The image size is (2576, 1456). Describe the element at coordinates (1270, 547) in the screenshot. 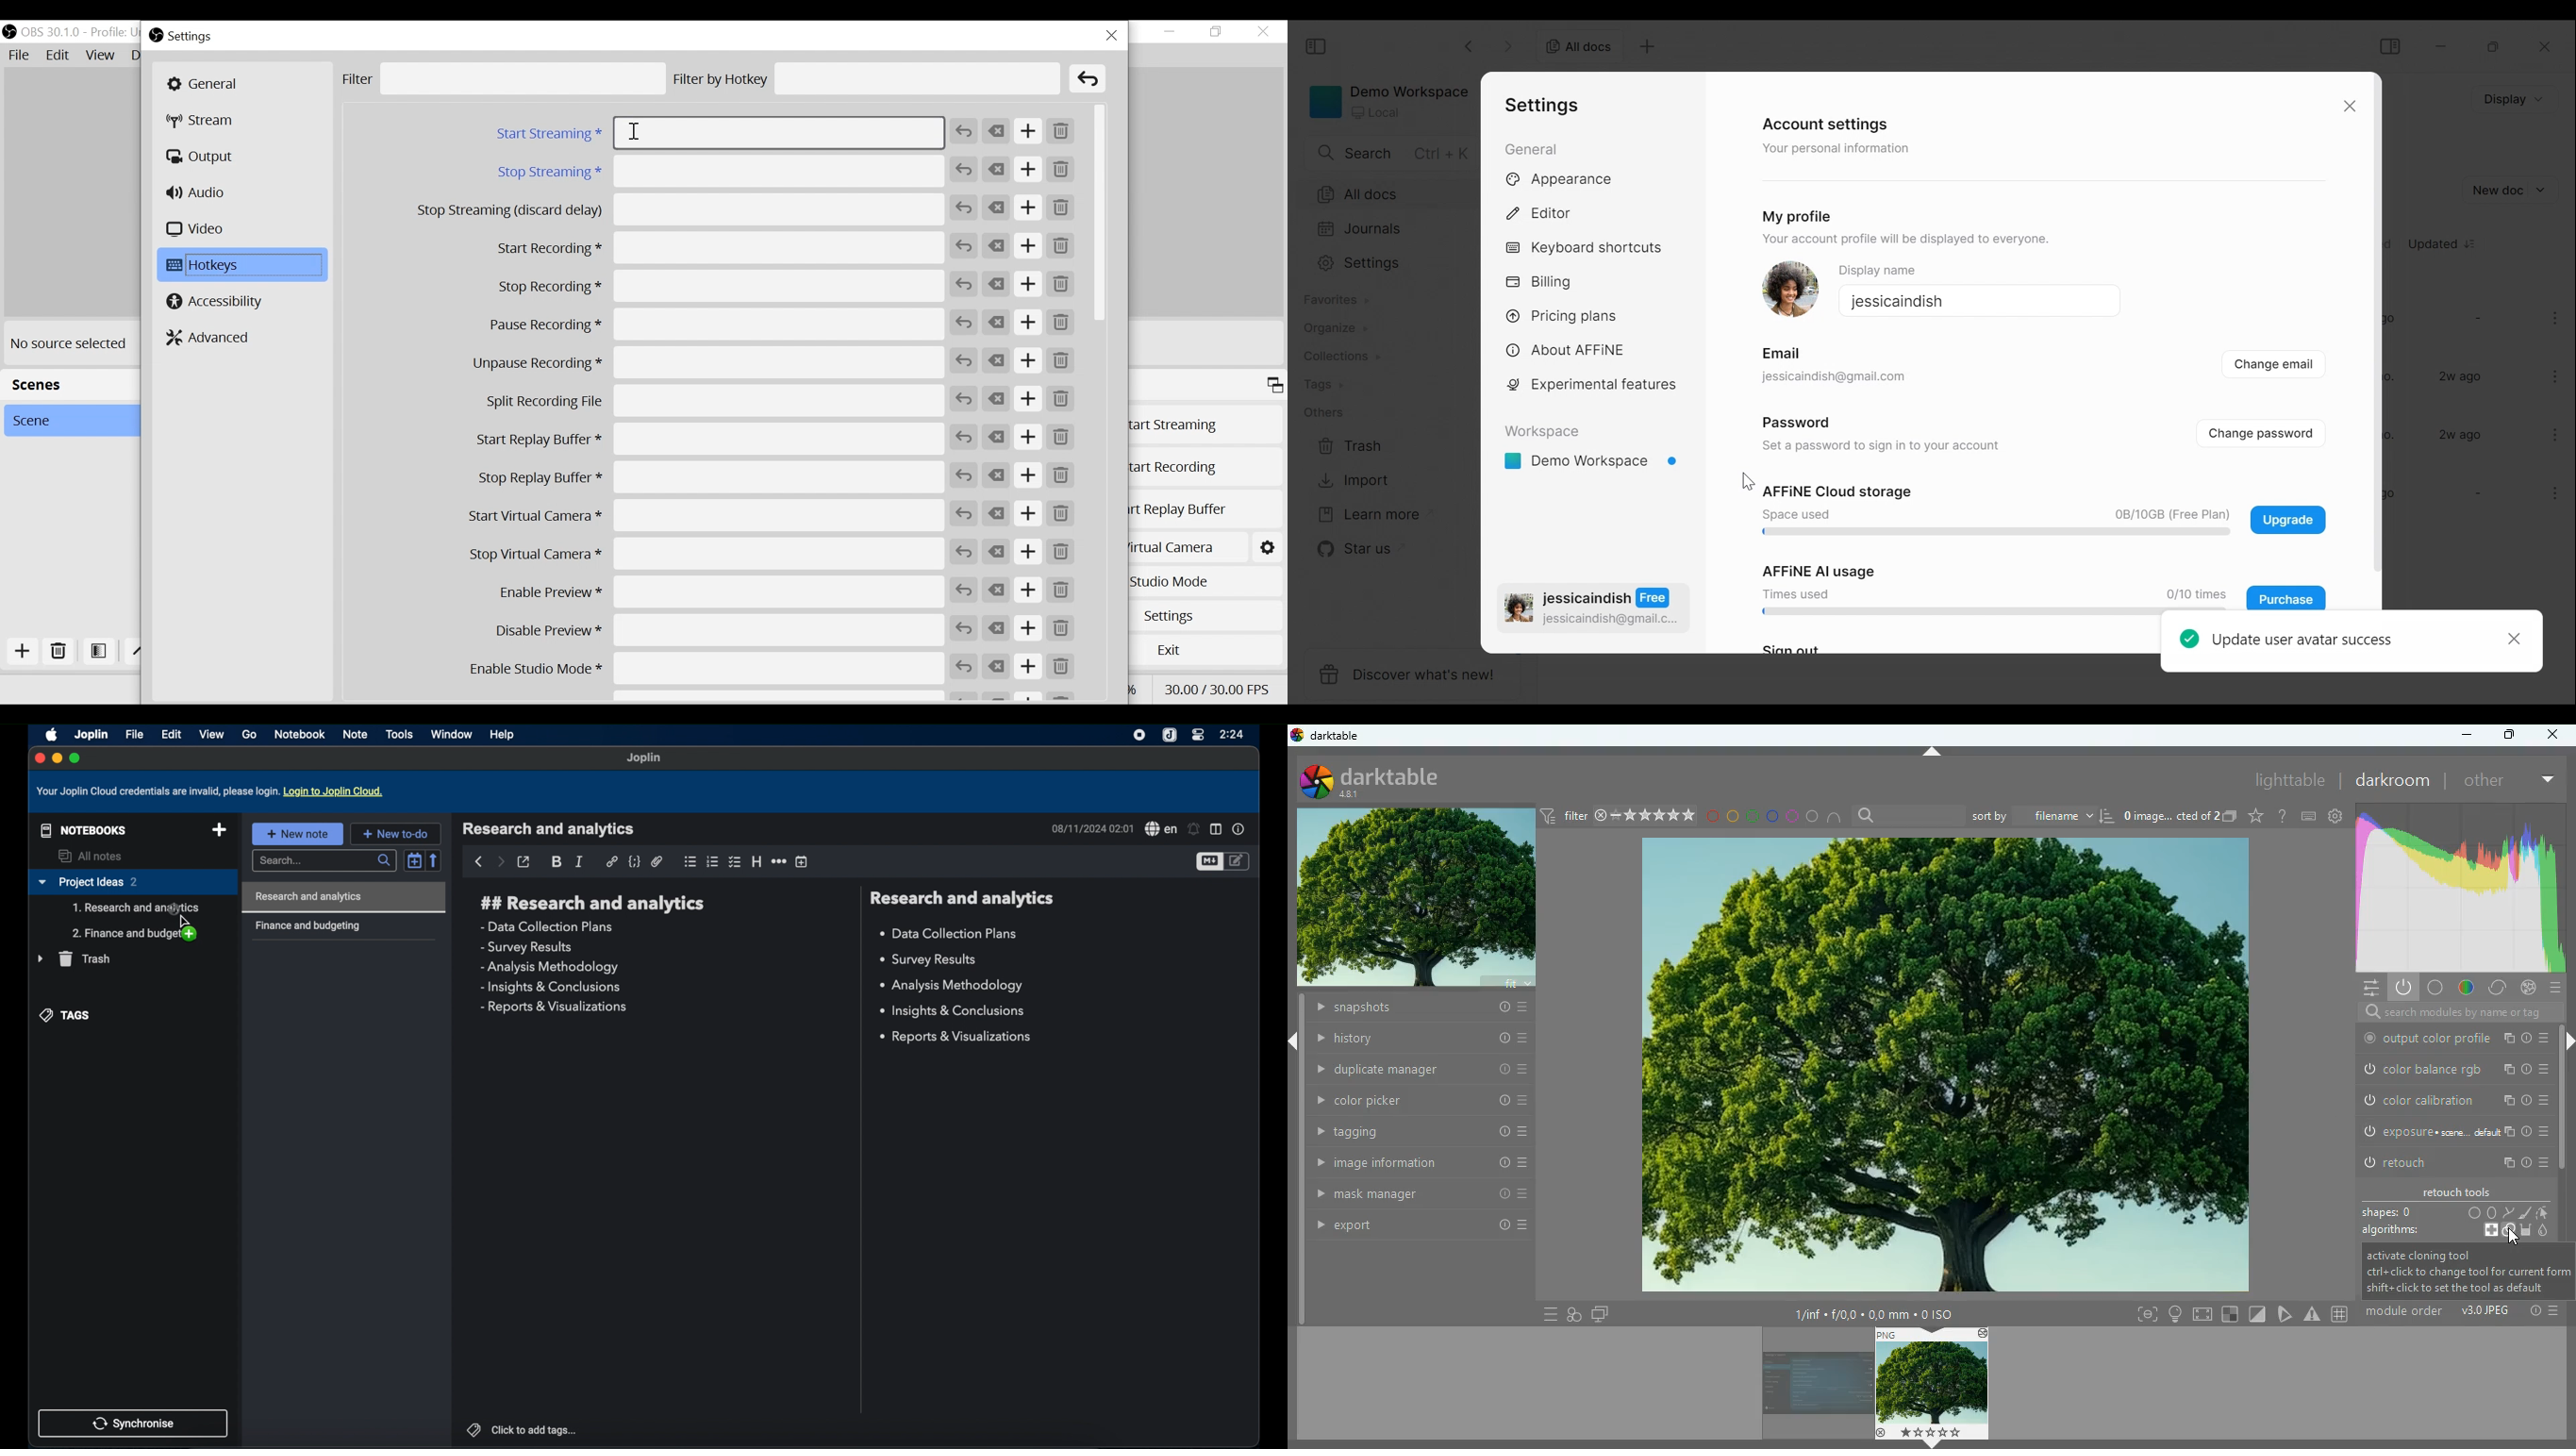

I see `Start Virtual Camera Settings` at that location.